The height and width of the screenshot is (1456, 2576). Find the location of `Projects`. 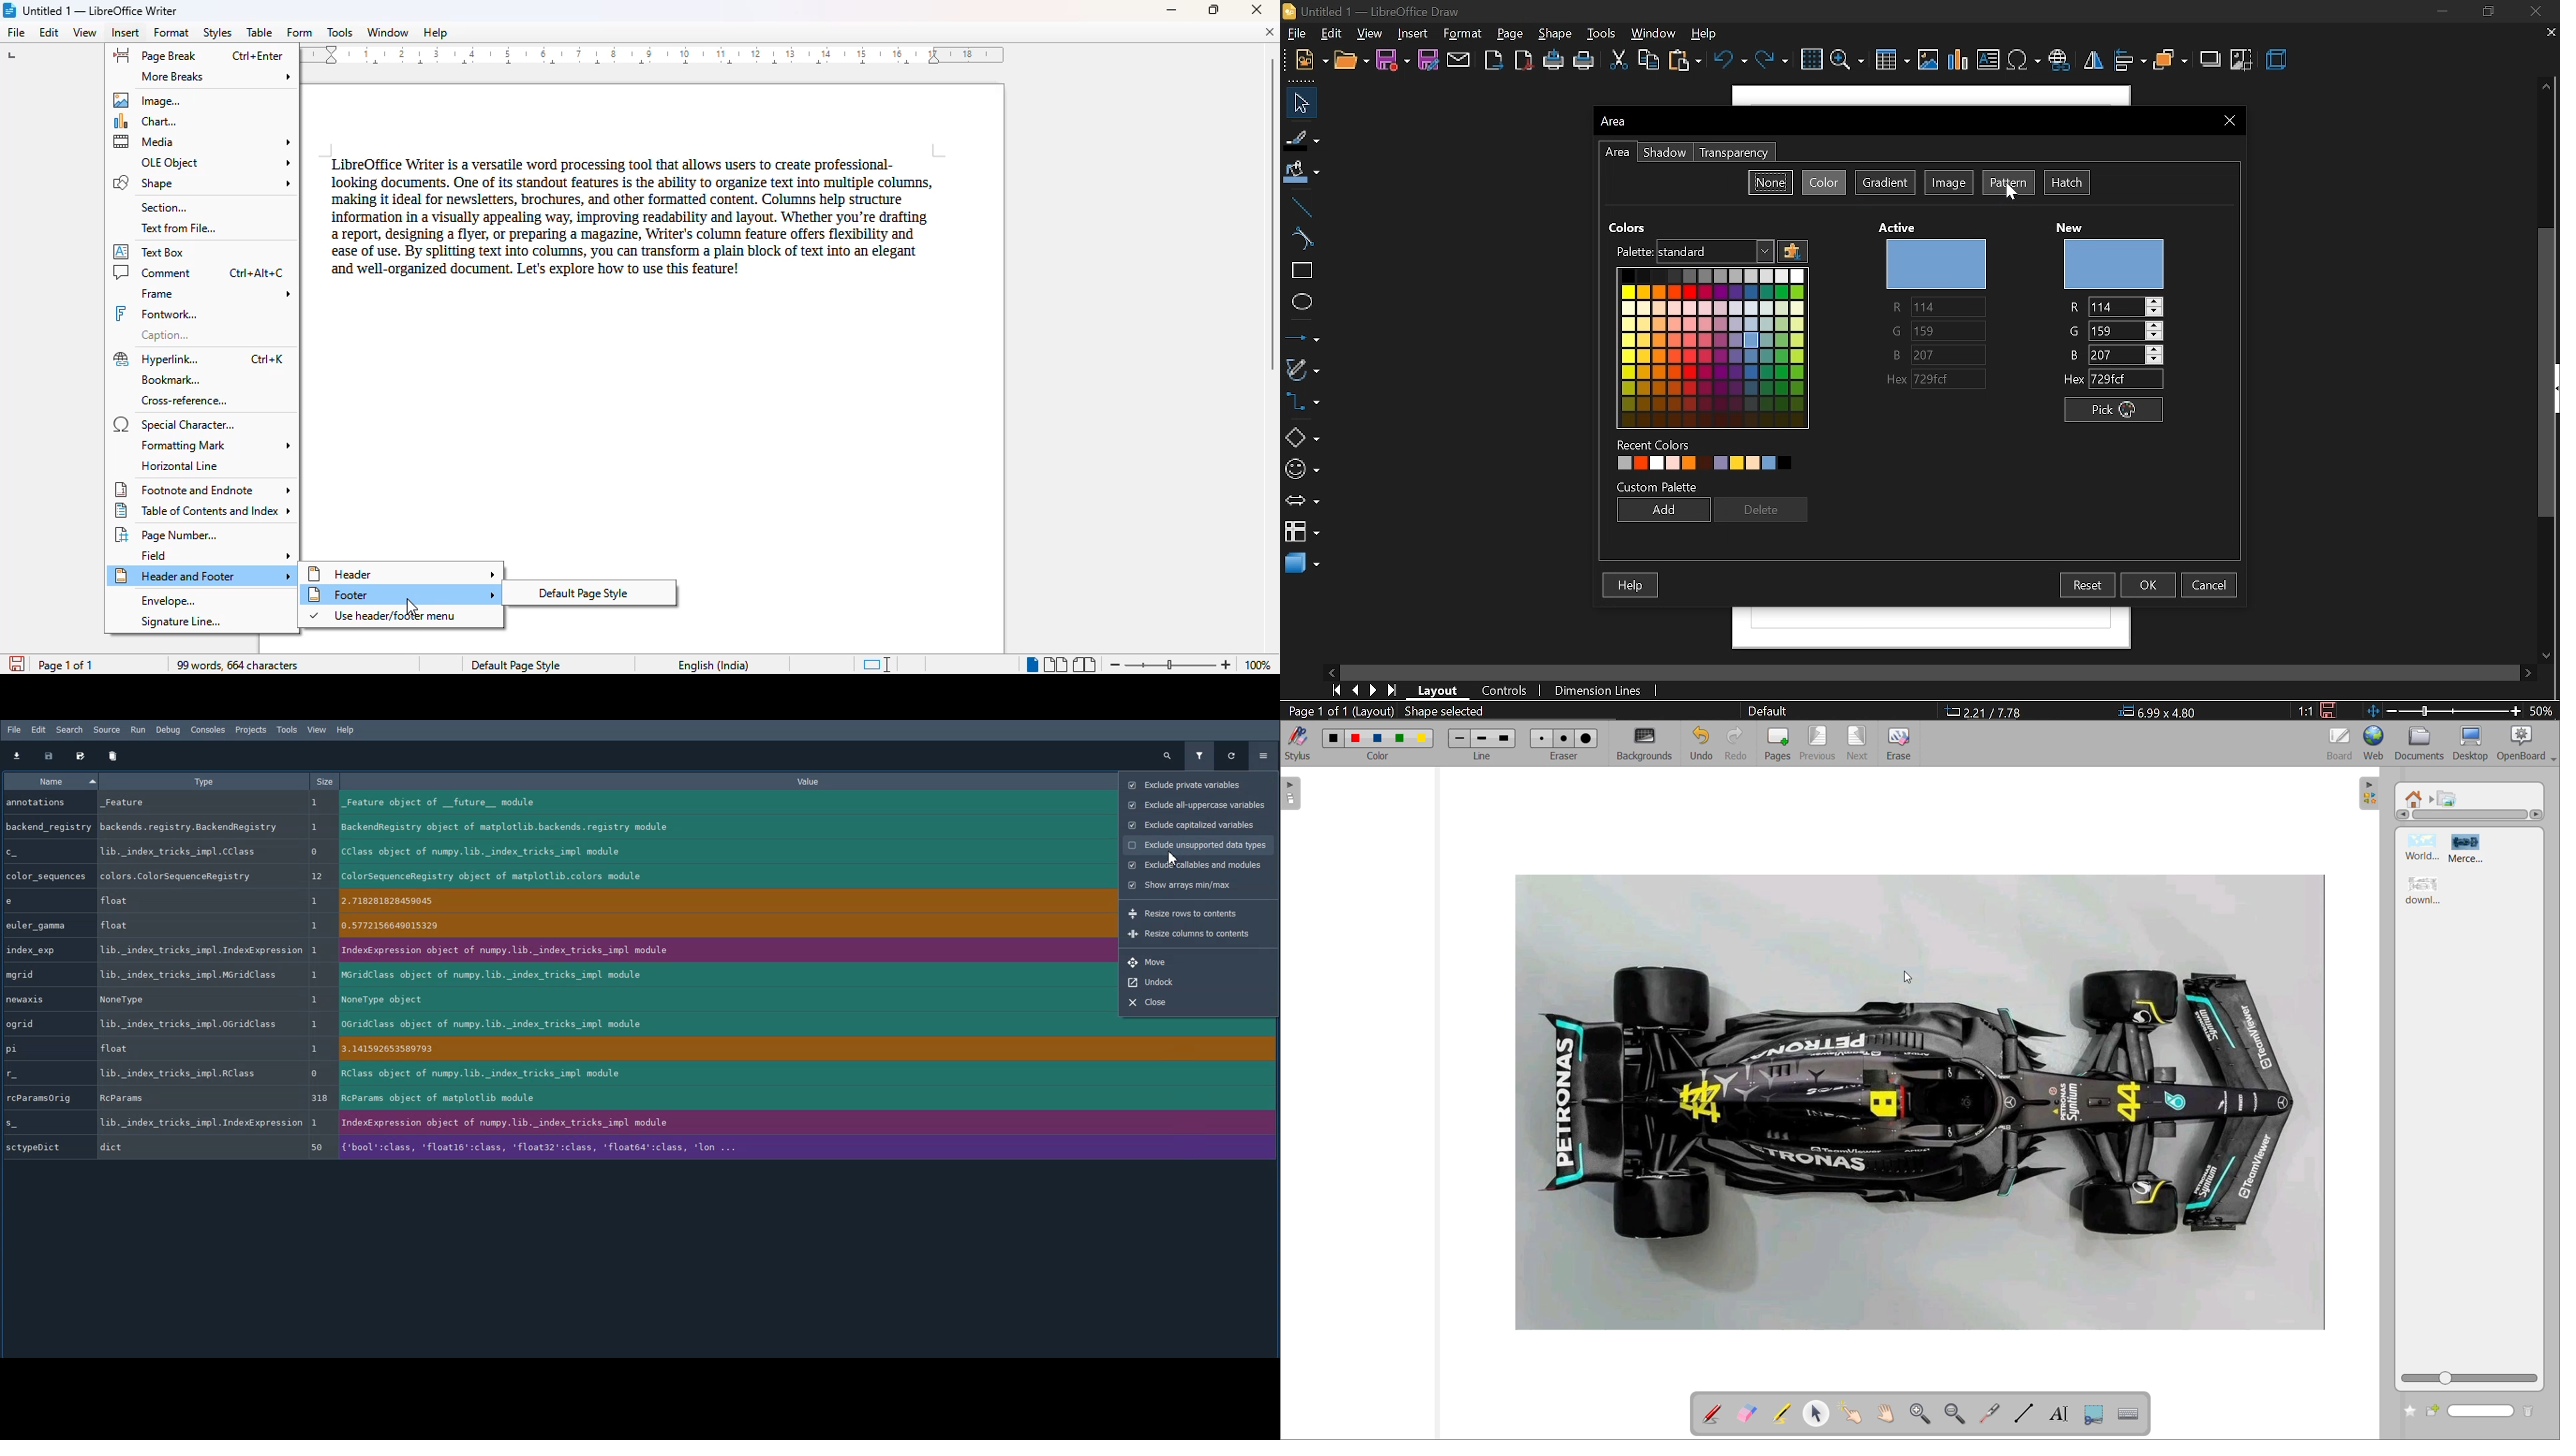

Projects is located at coordinates (251, 730).